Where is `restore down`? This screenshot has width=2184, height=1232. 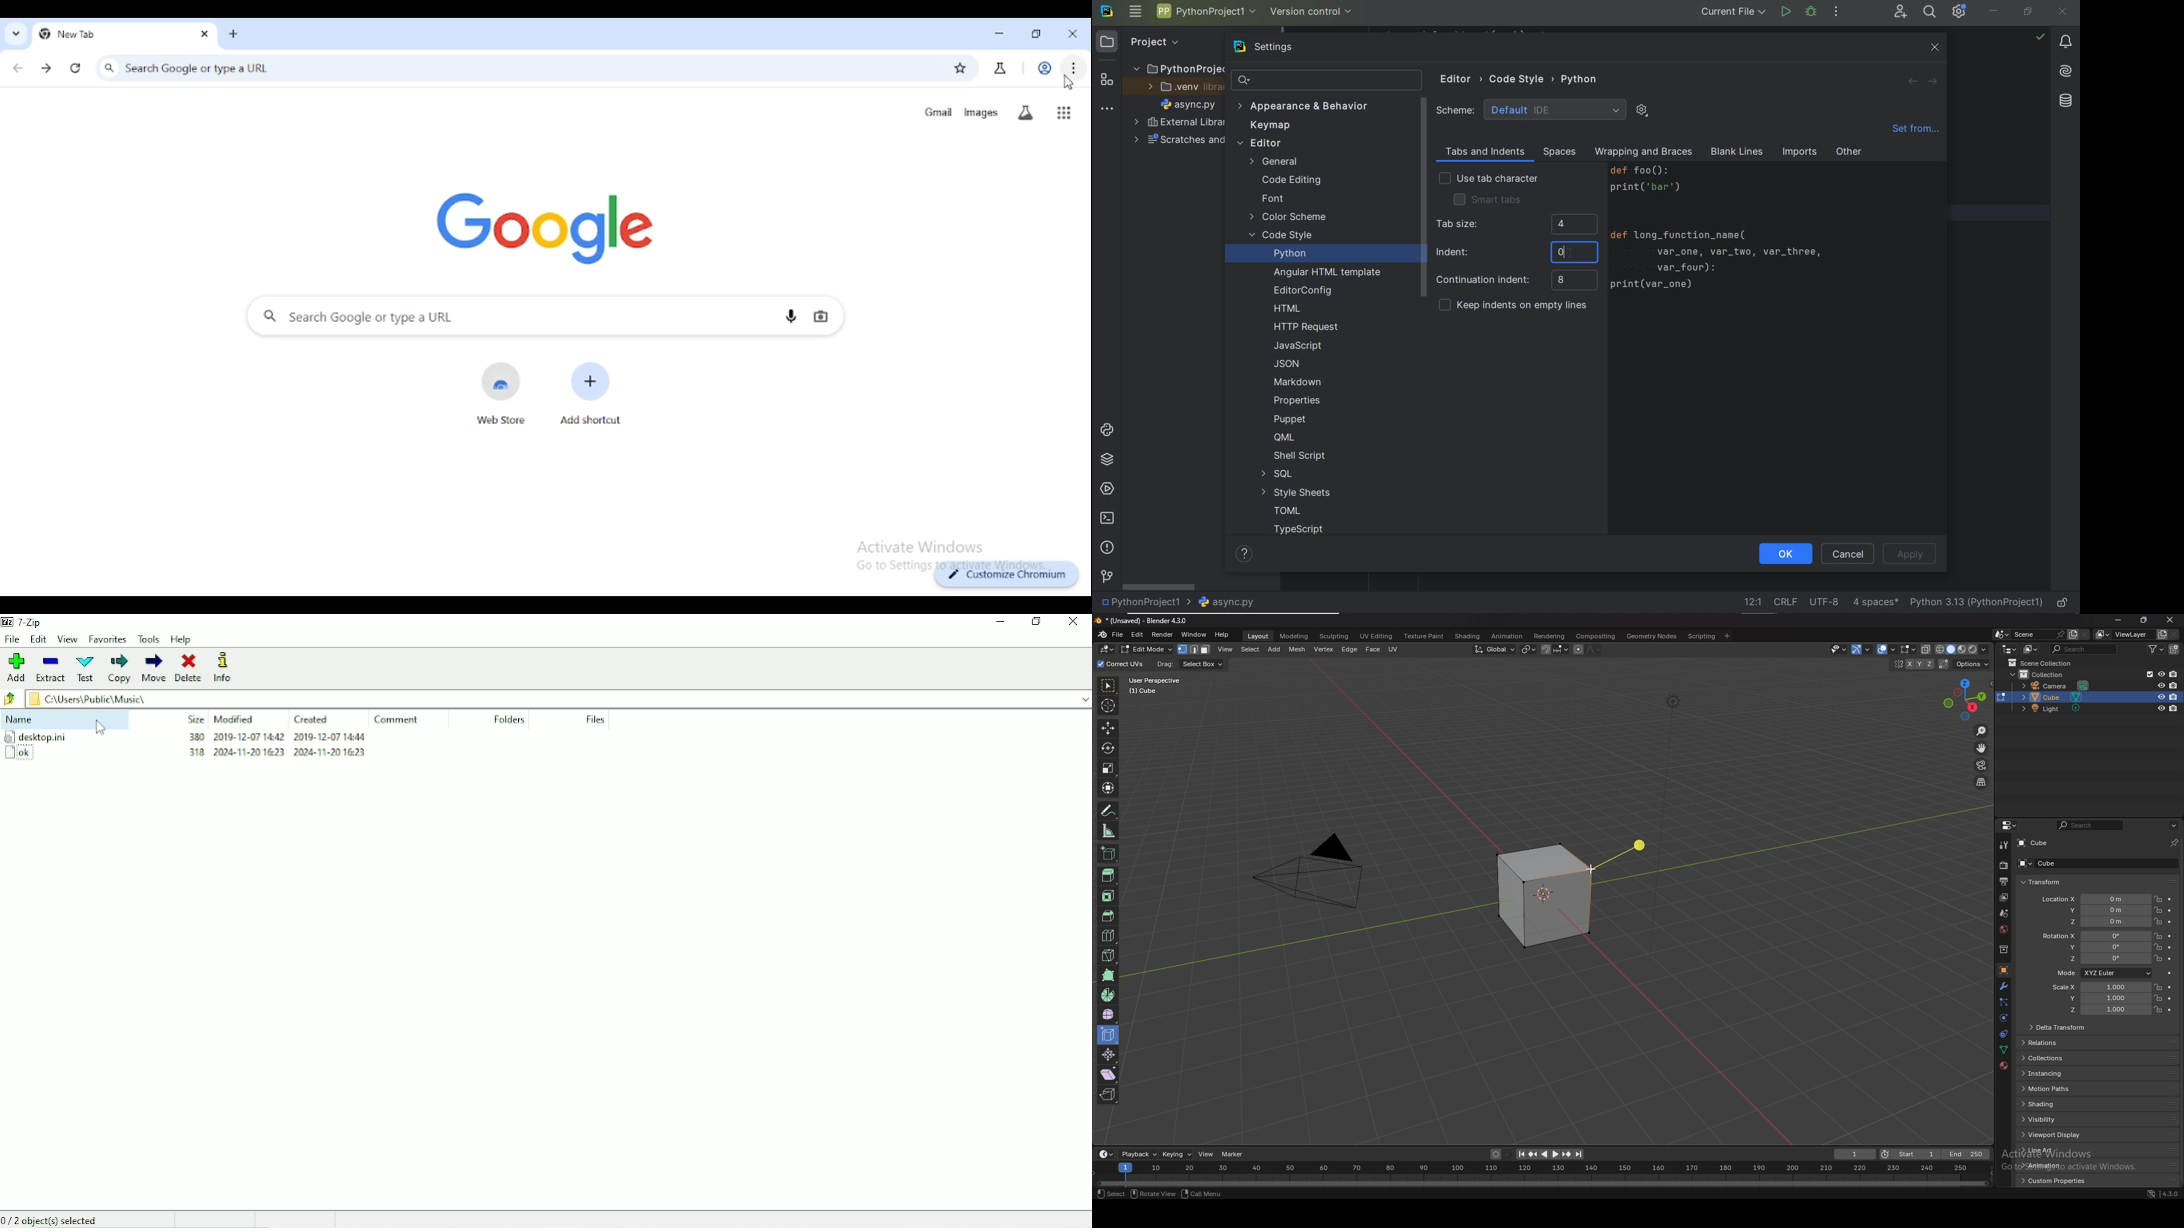
restore down is located at coordinates (2028, 14).